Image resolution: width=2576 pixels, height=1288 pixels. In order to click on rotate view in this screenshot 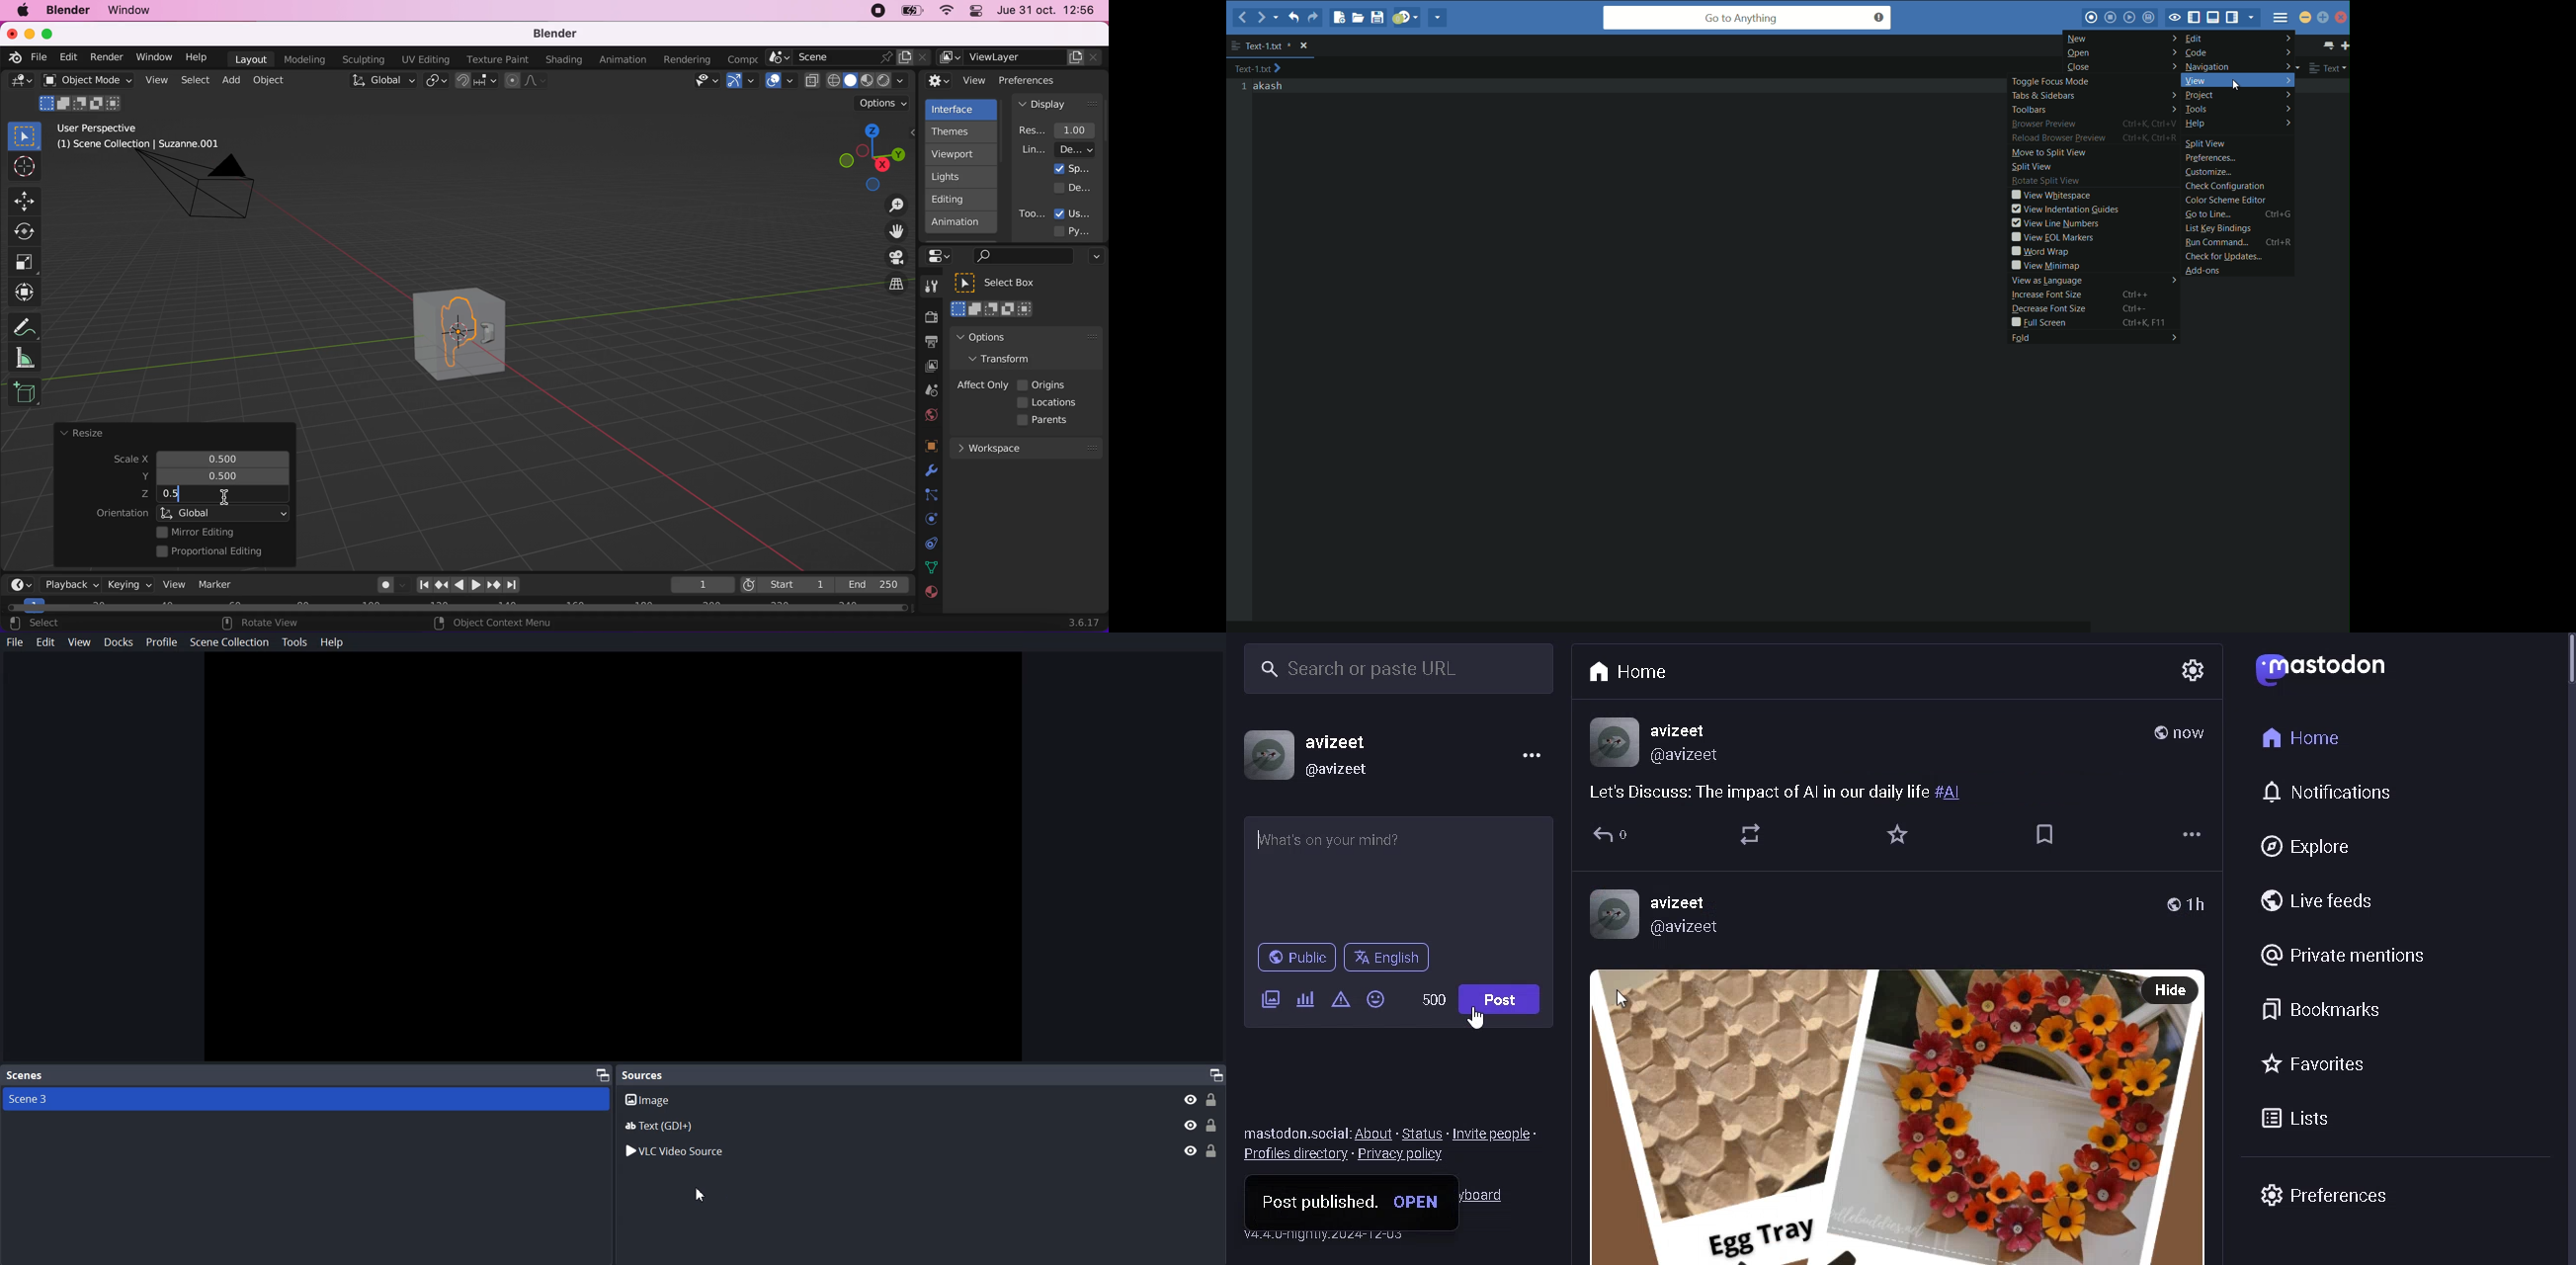, I will do `click(269, 624)`.